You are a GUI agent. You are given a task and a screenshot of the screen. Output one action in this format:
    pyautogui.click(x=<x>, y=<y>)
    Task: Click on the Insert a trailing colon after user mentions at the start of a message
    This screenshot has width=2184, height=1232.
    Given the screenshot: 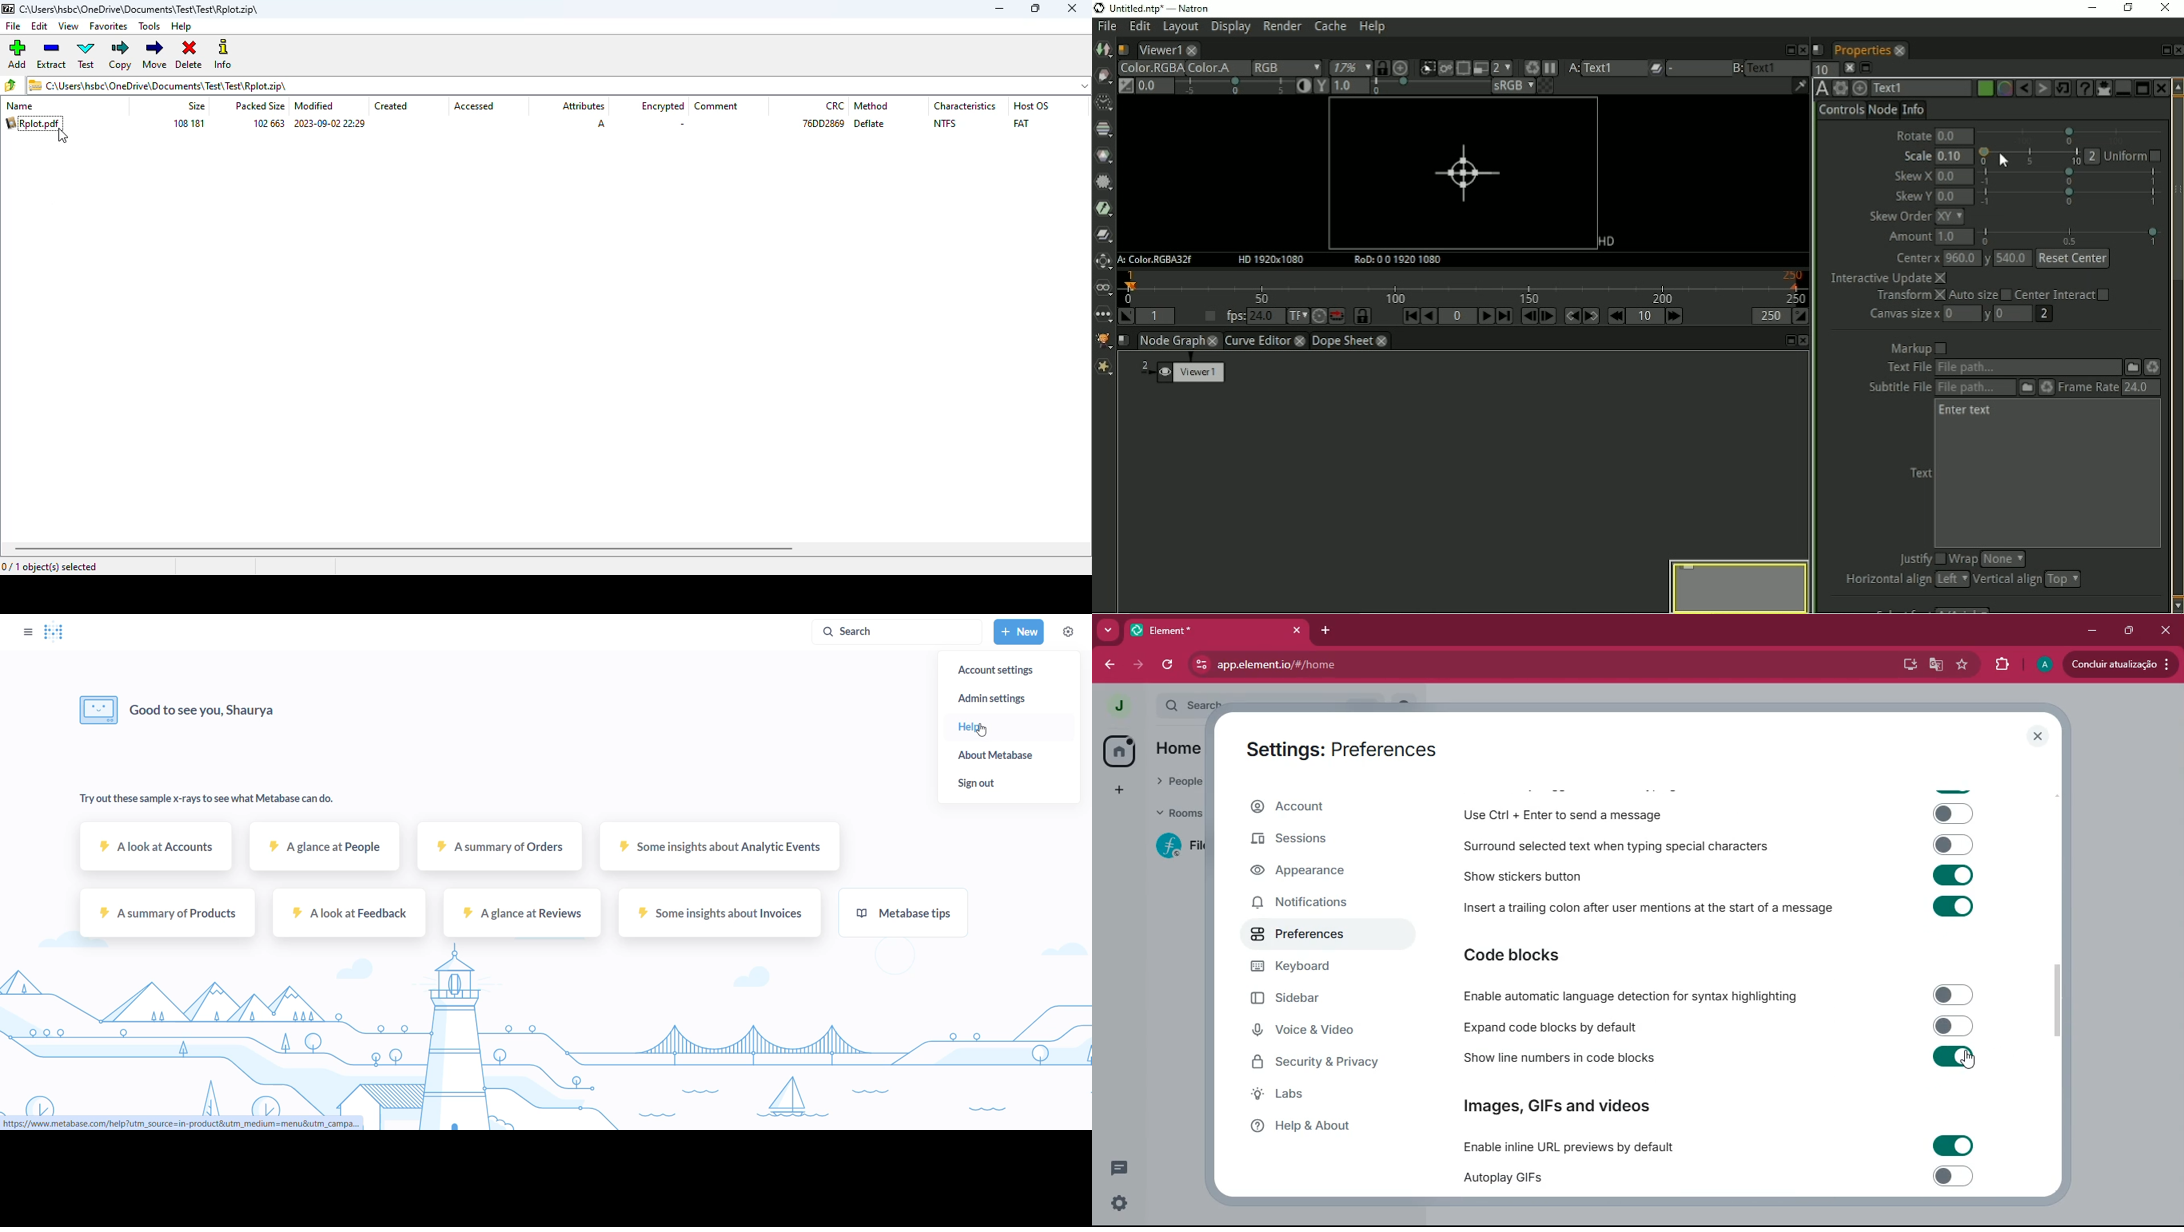 What is the action you would take?
    pyautogui.click(x=1717, y=911)
    